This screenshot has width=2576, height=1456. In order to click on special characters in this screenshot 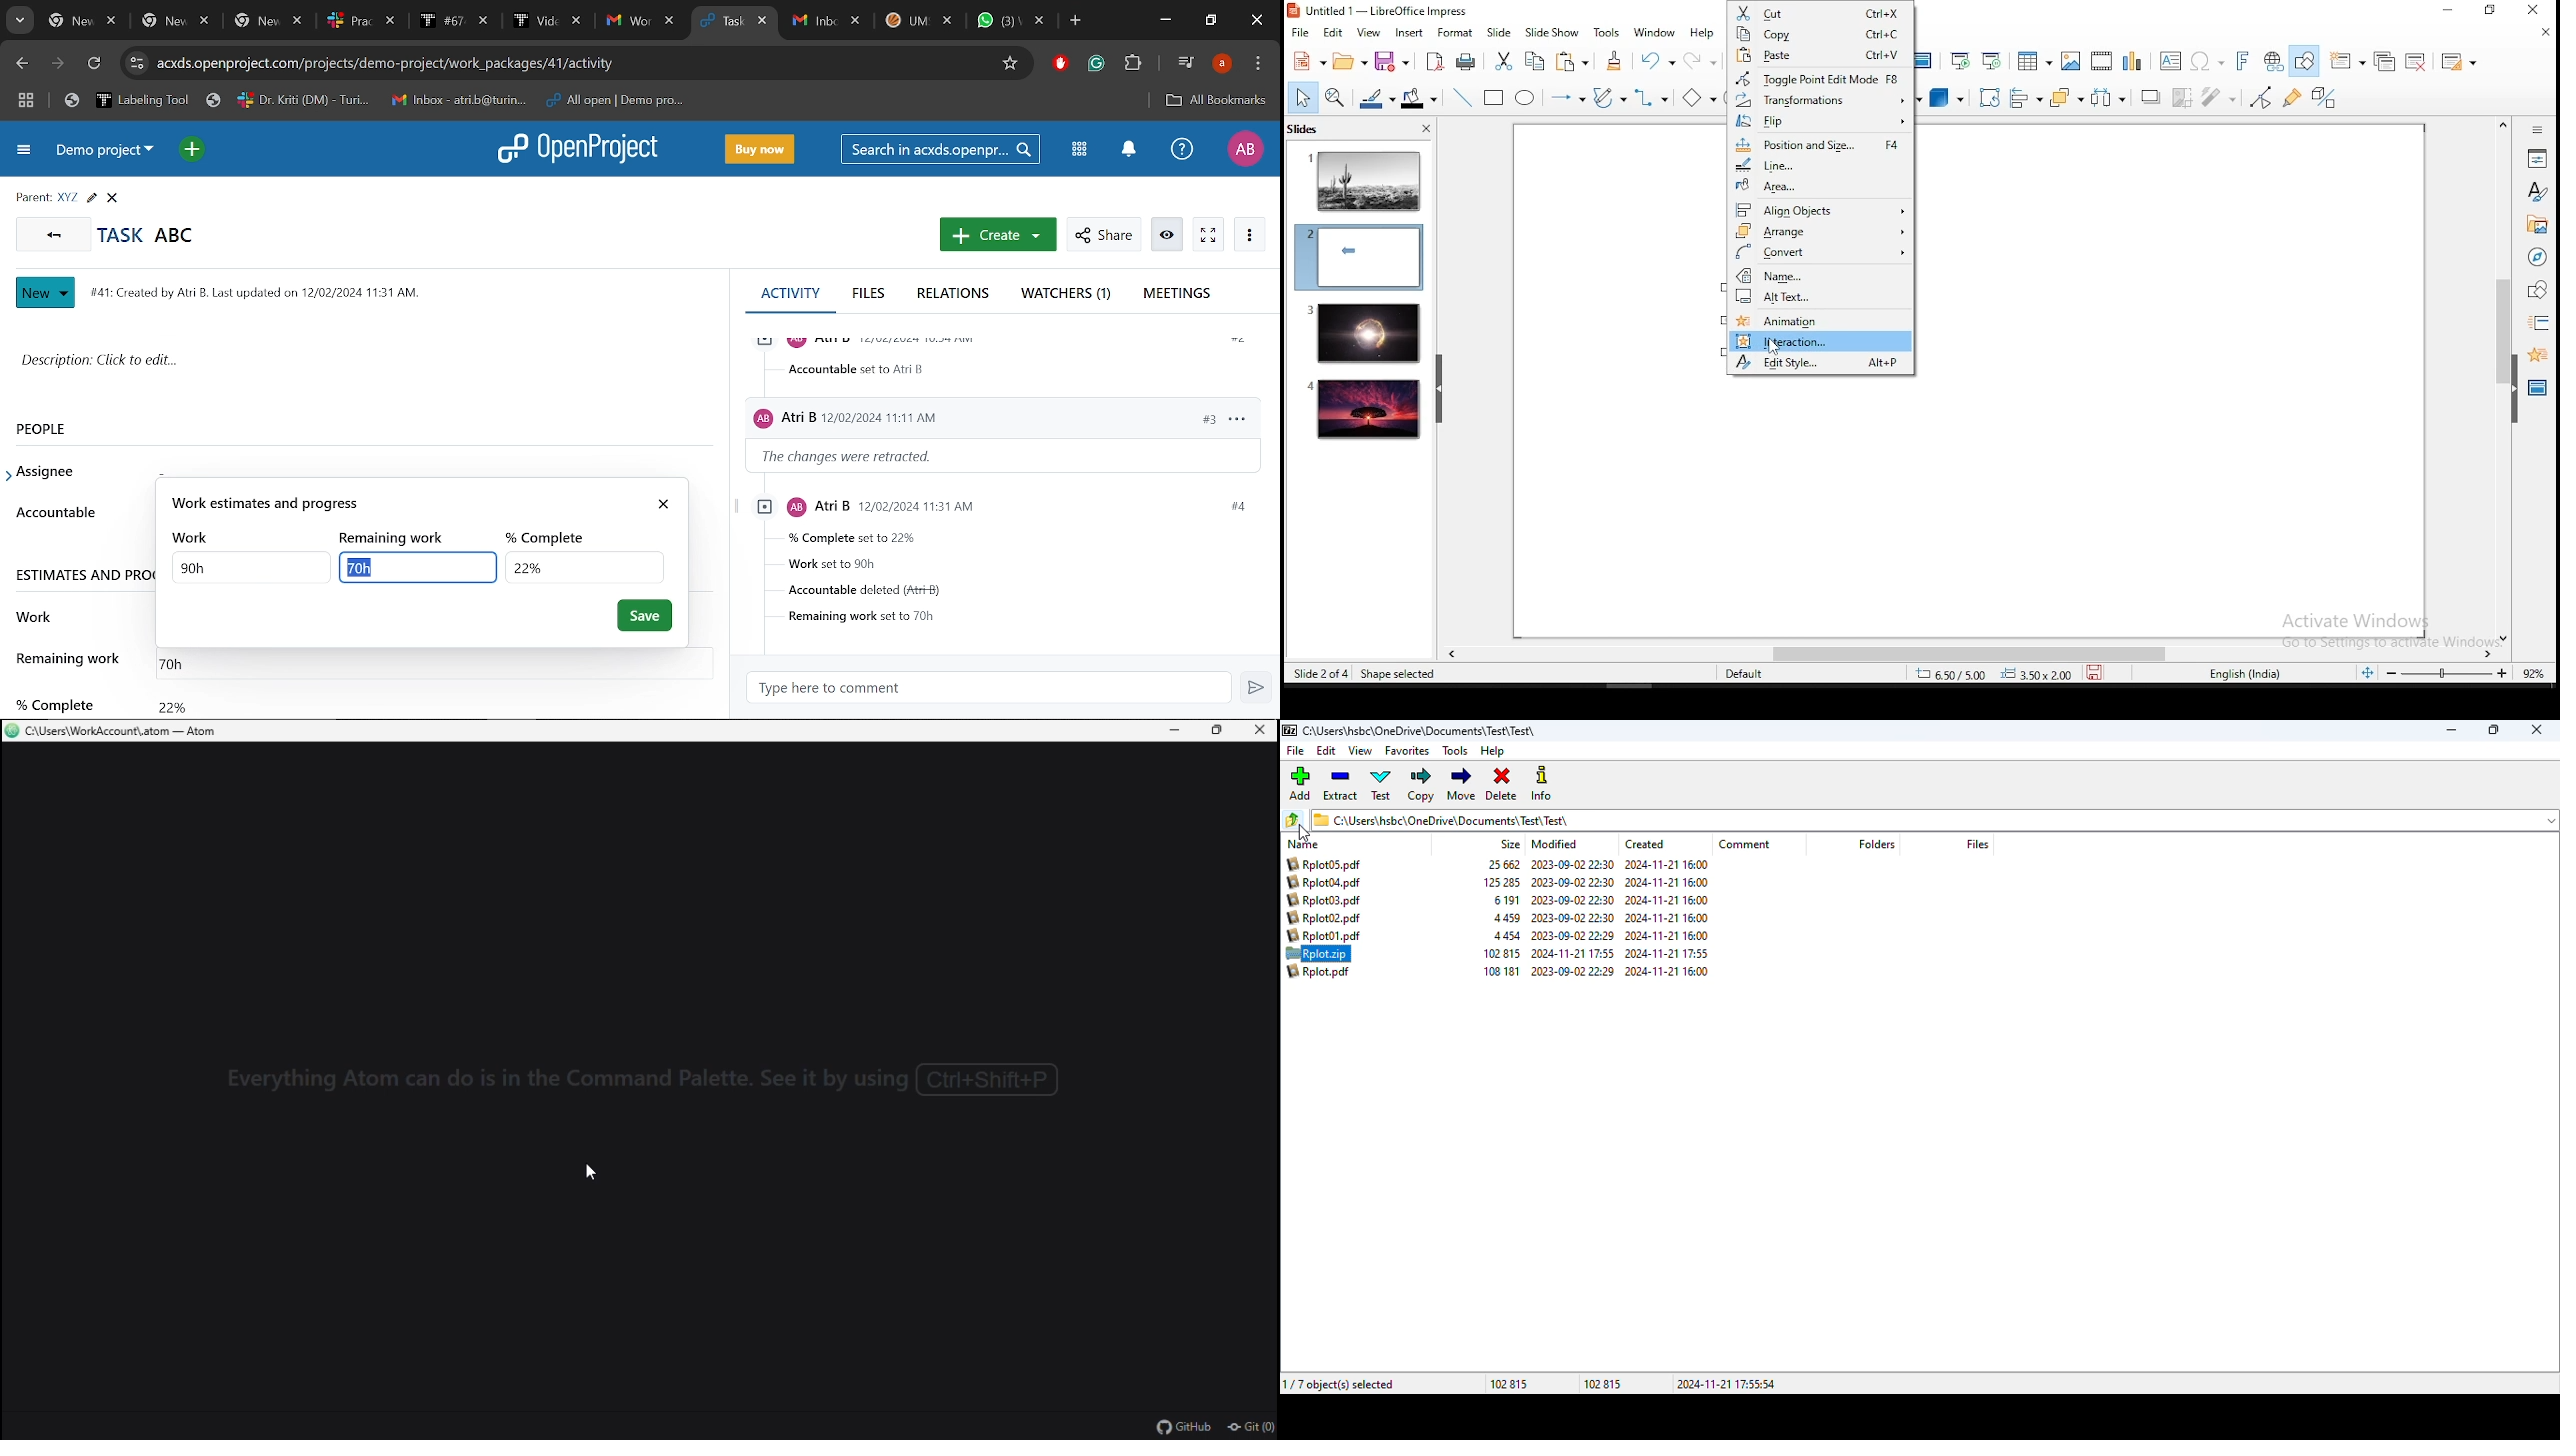, I will do `click(2204, 62)`.